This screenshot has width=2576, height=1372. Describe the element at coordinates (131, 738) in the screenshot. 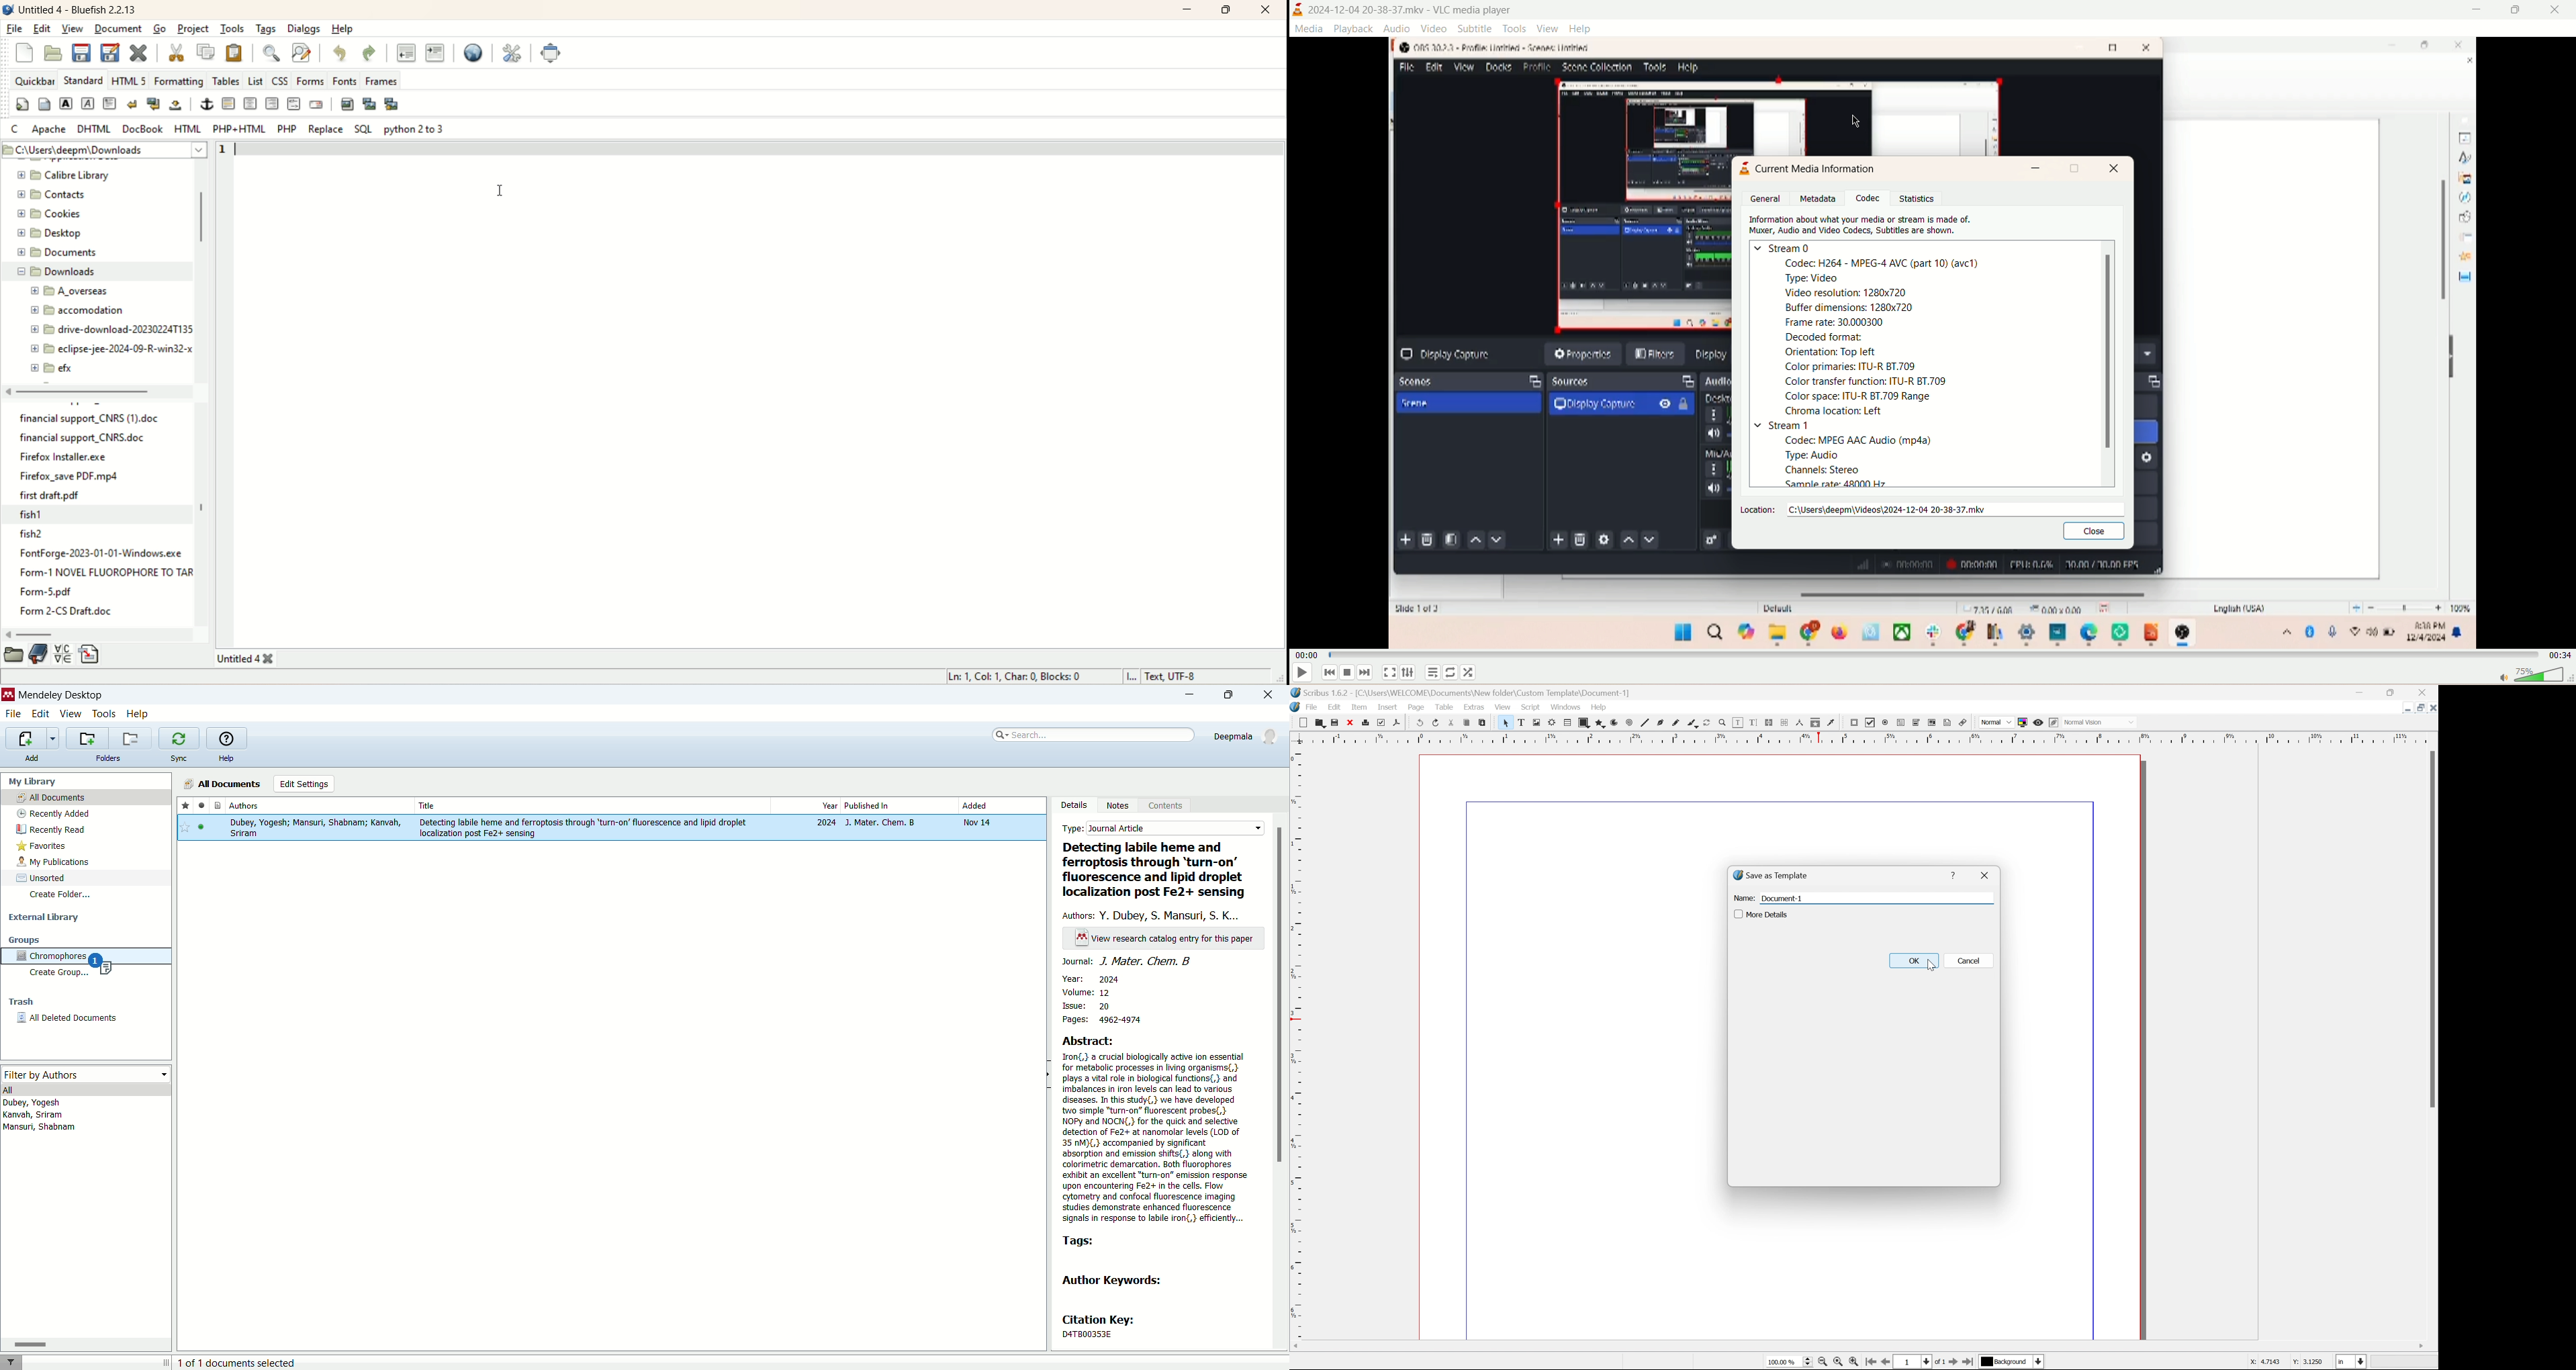

I see `remove current library` at that location.